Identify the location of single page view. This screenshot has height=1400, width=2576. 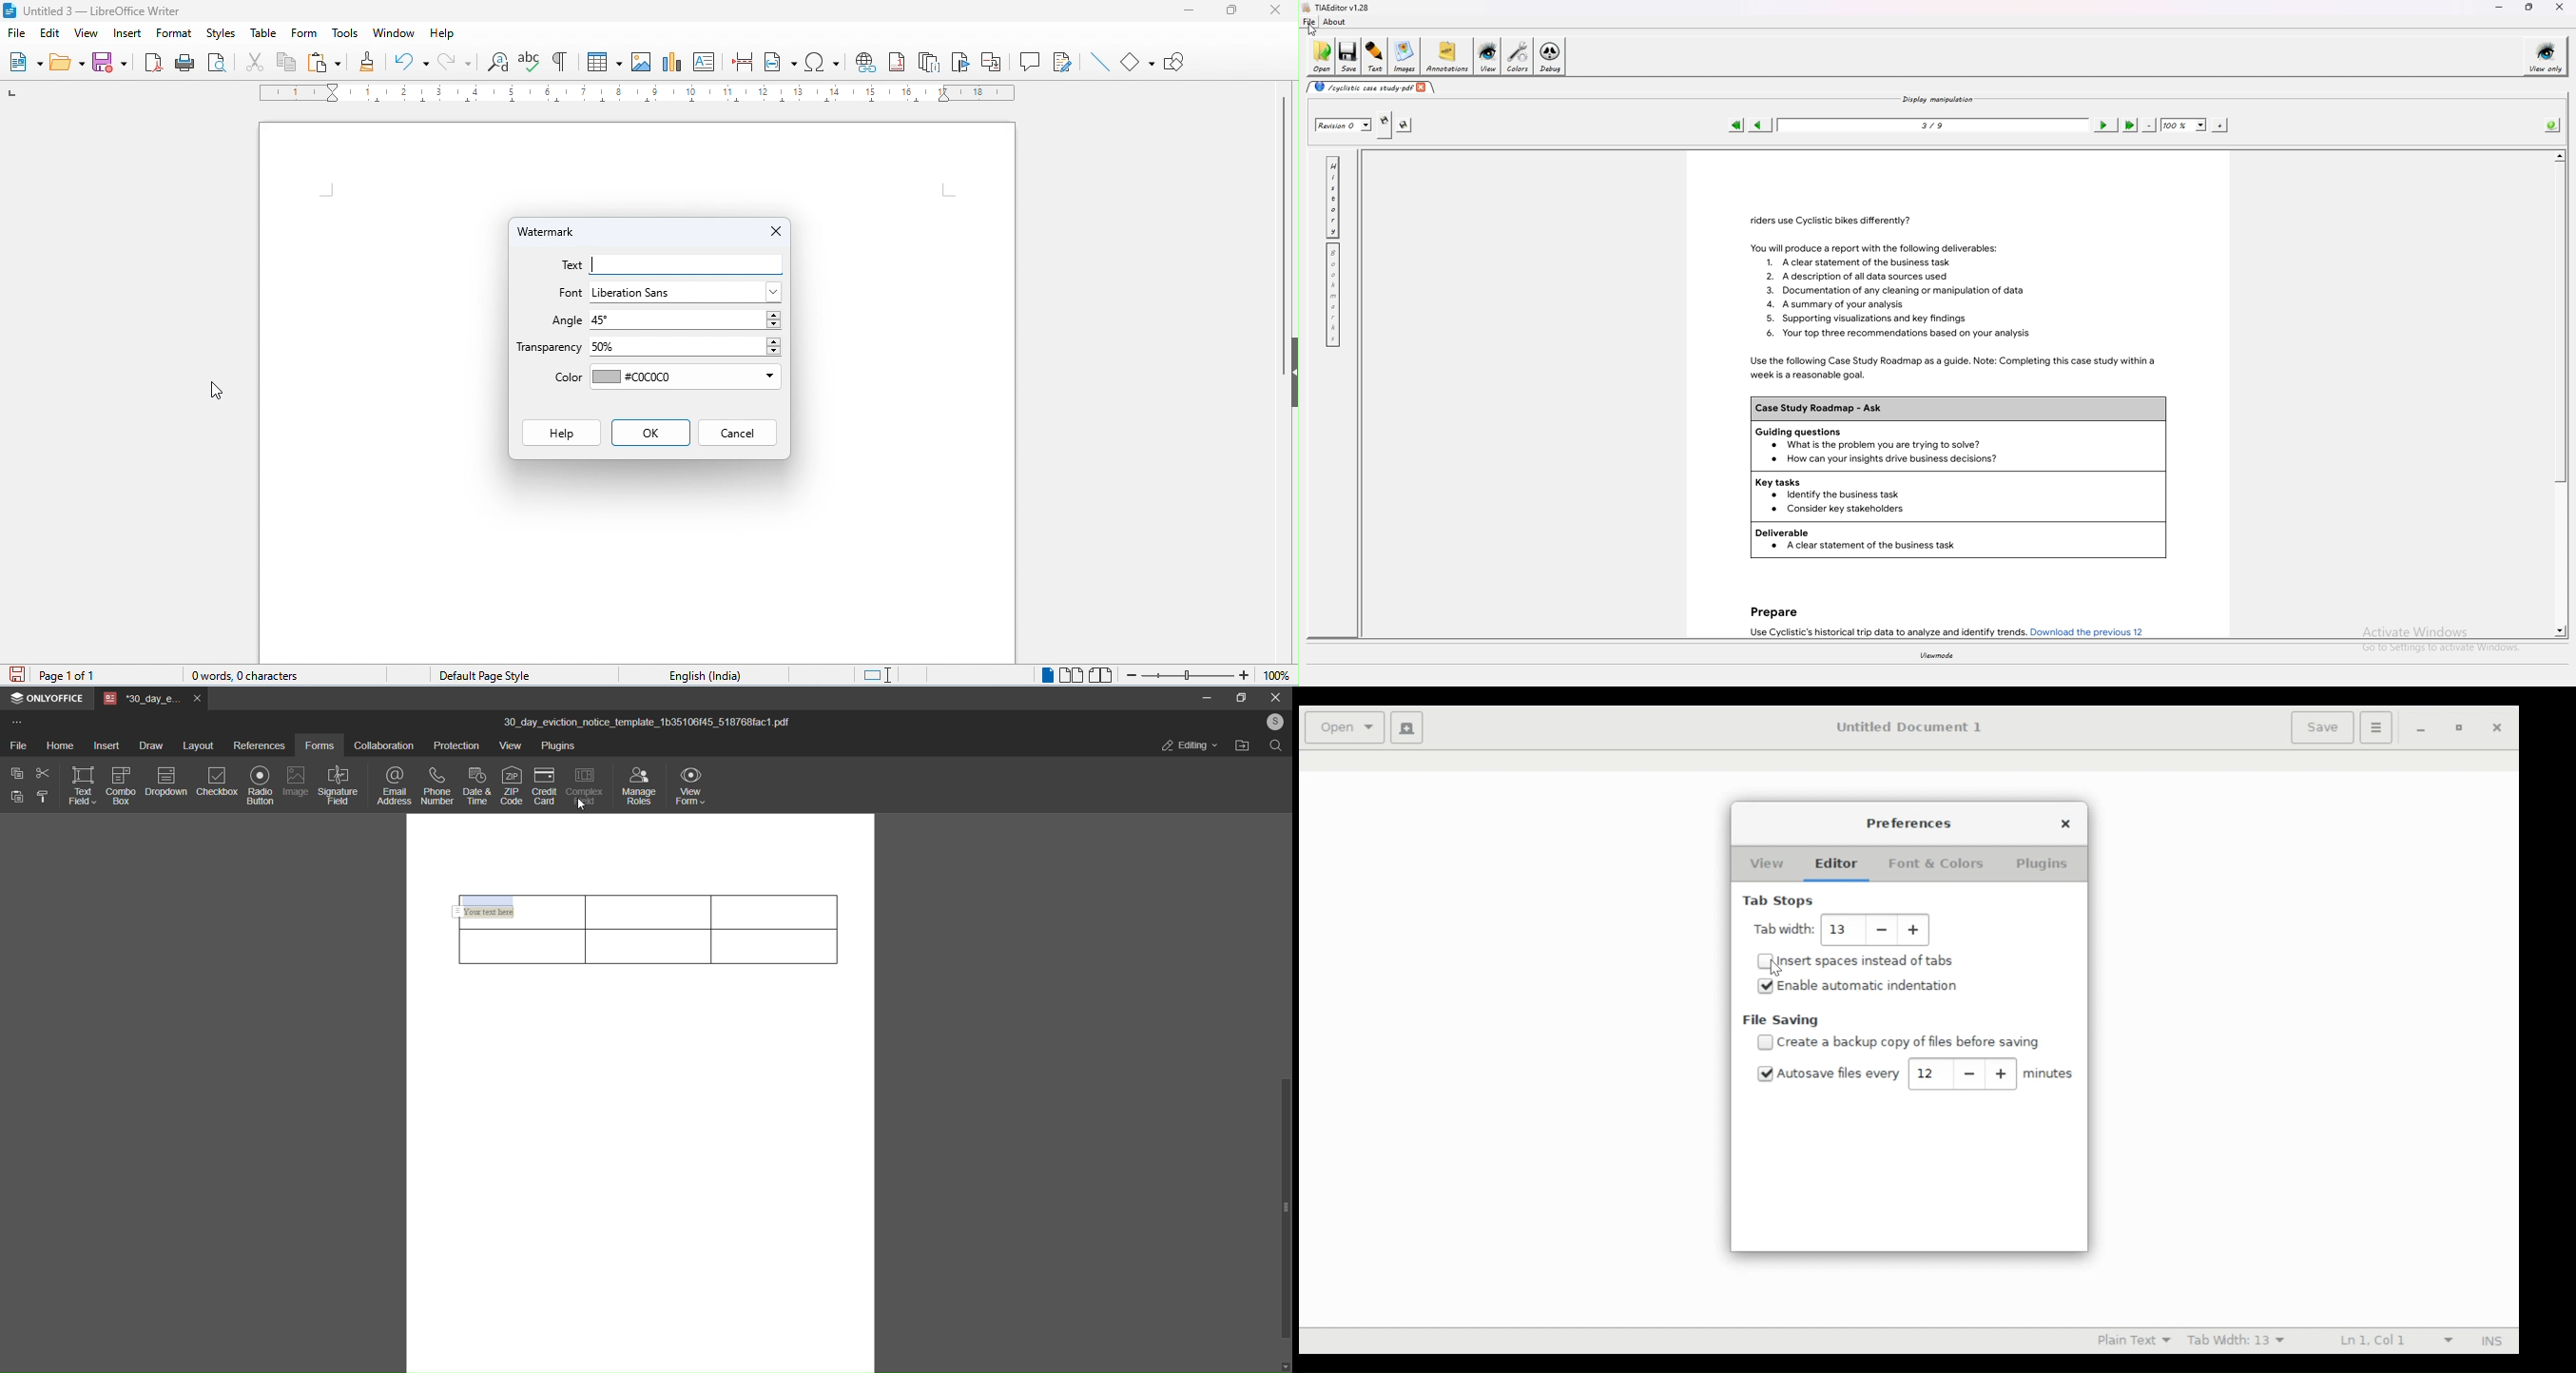
(1047, 675).